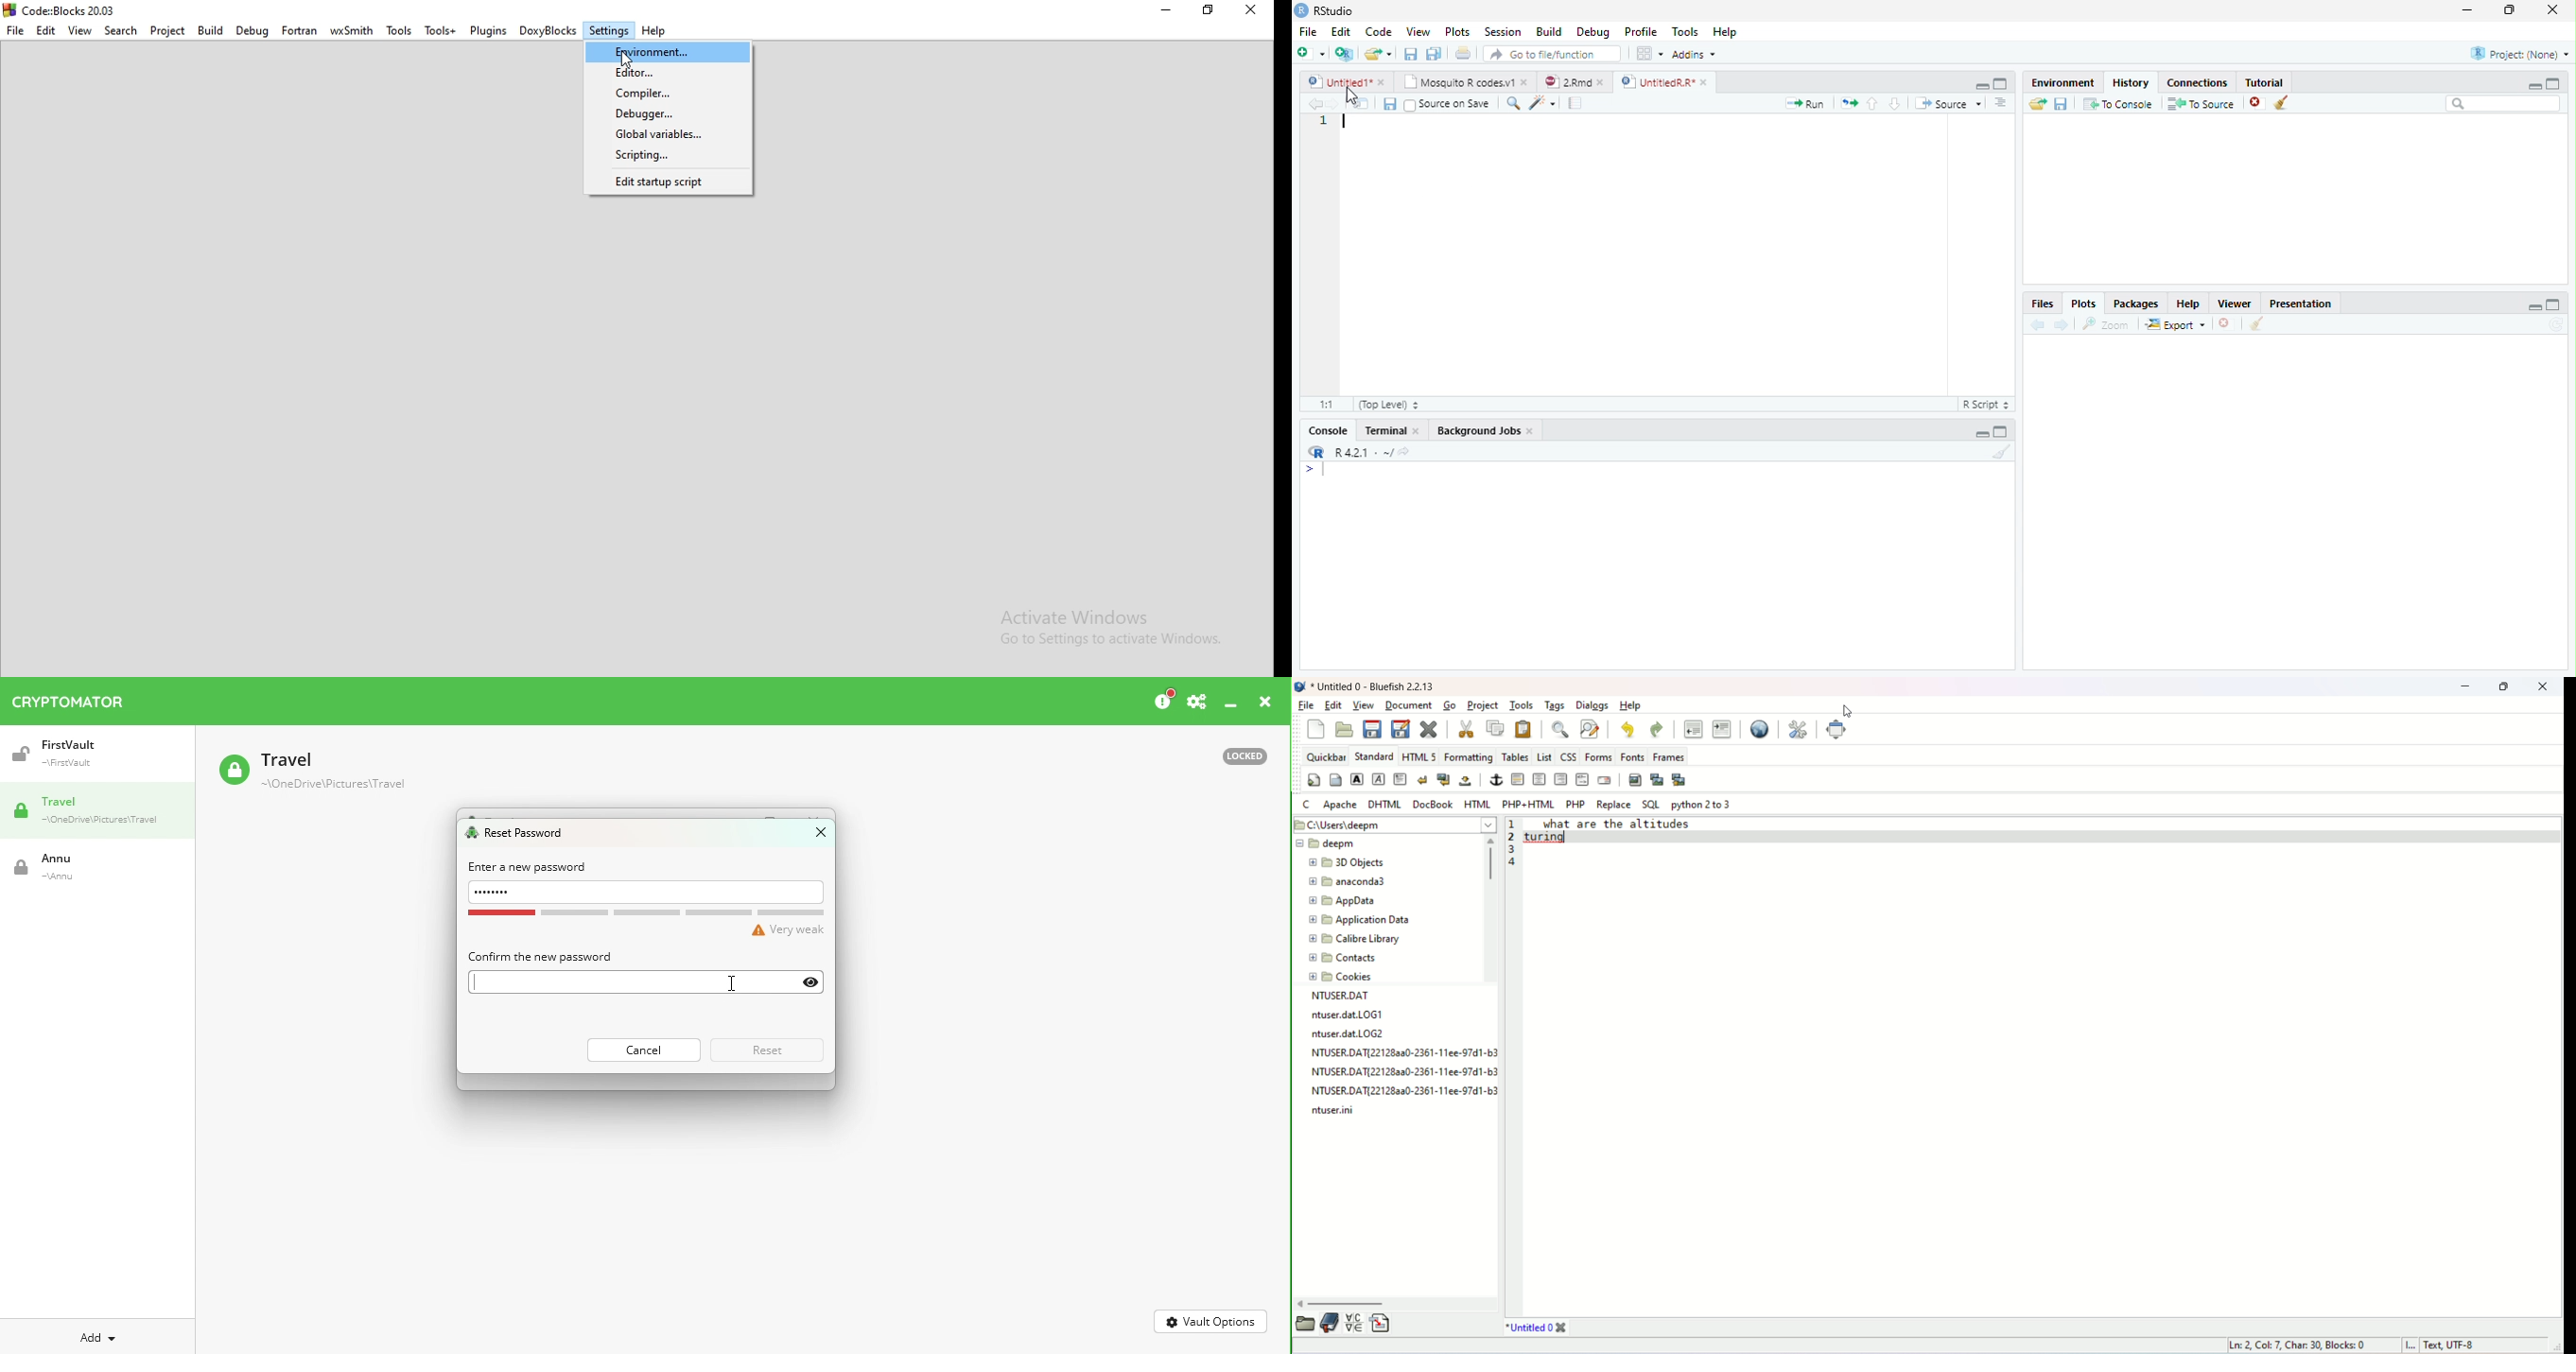 This screenshot has height=1372, width=2576. Describe the element at coordinates (122, 32) in the screenshot. I see `Search` at that location.